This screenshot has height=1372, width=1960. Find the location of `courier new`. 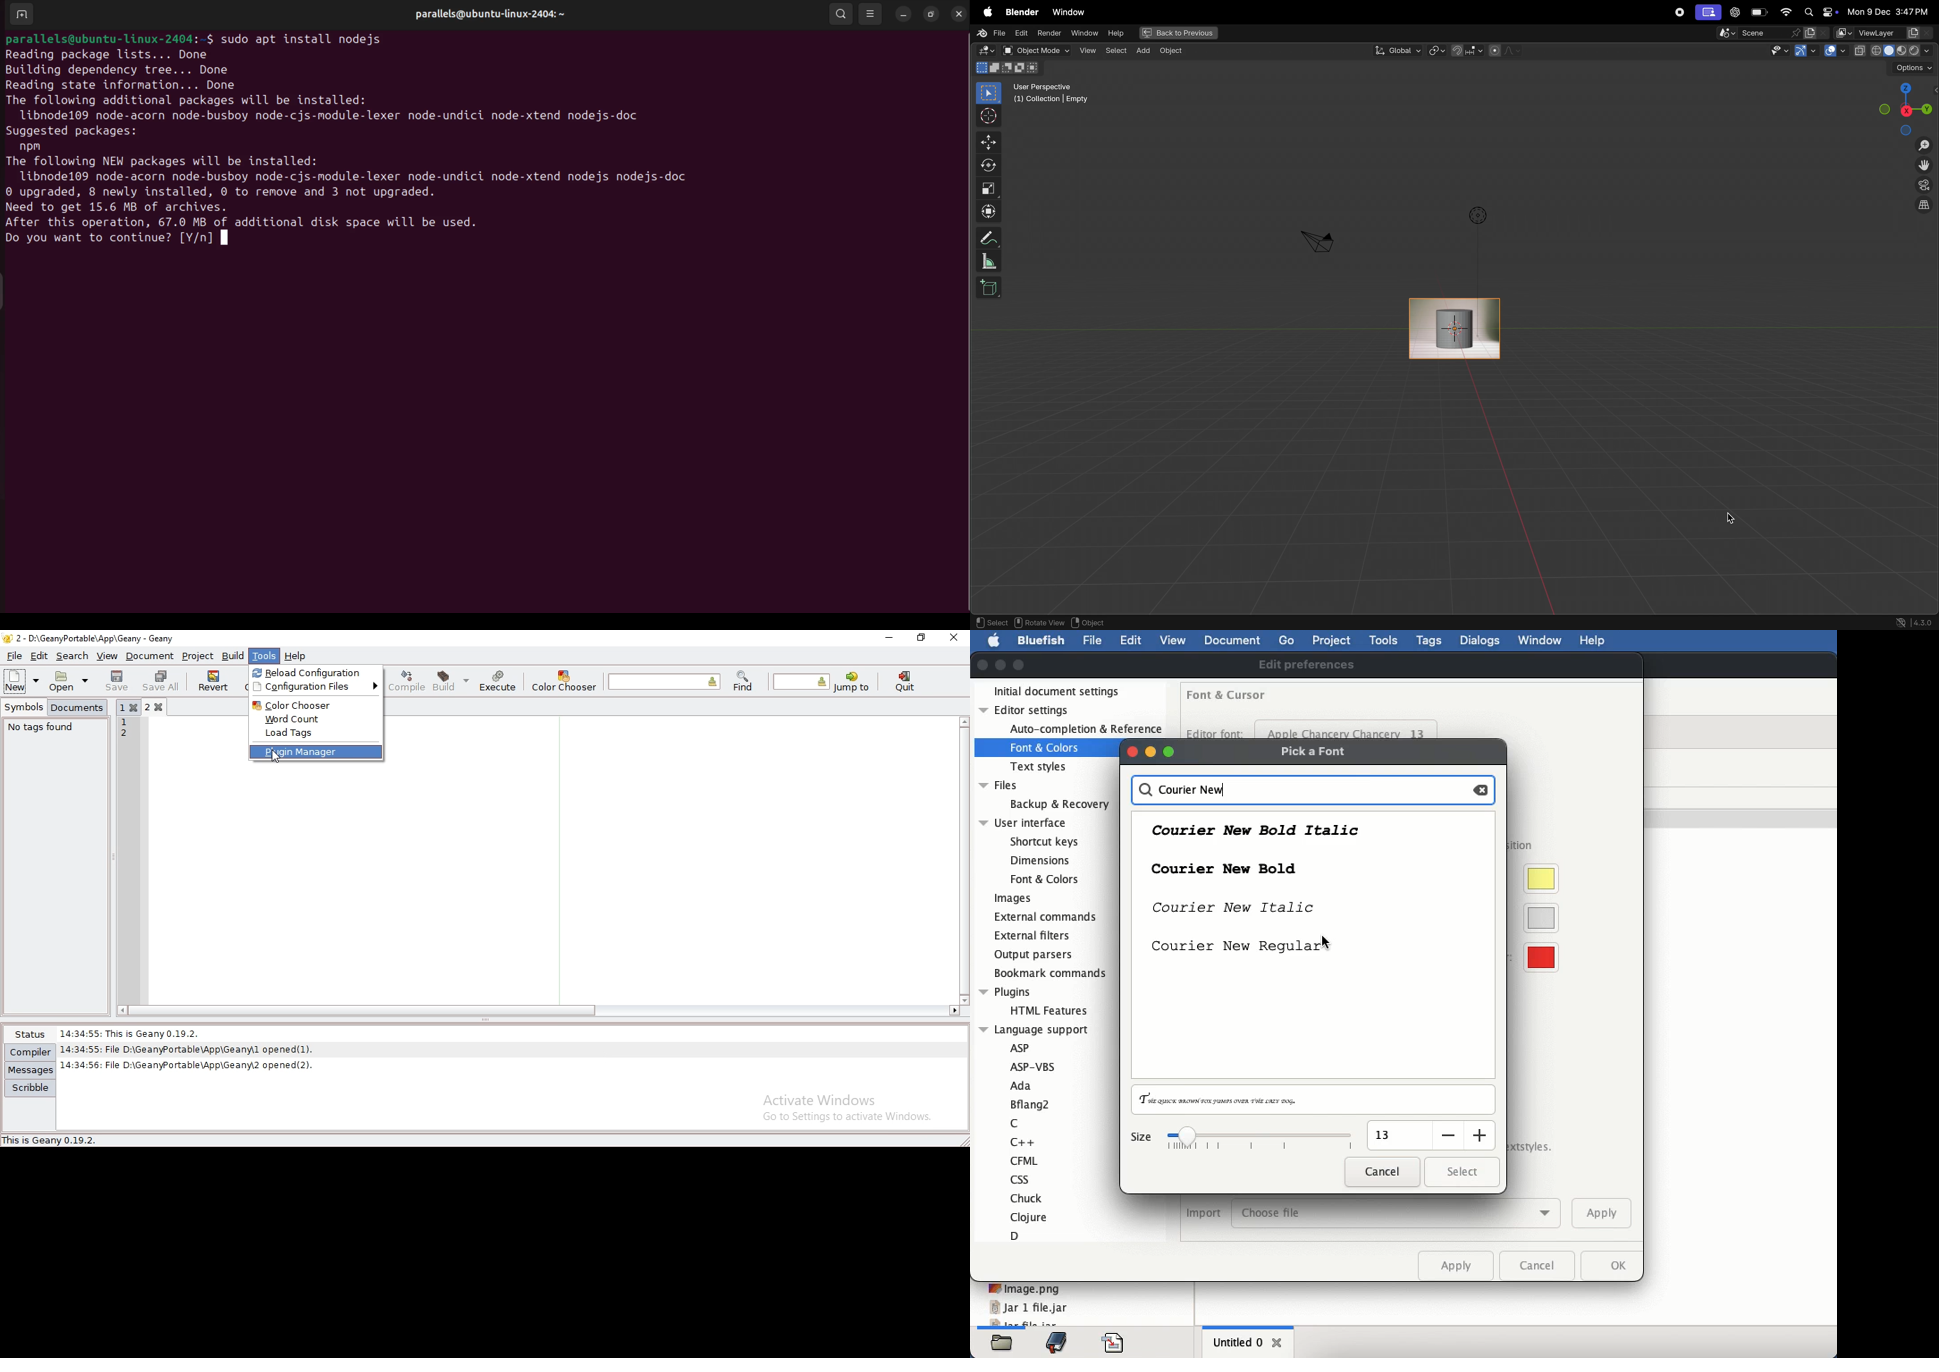

courier new is located at coordinates (1193, 790).